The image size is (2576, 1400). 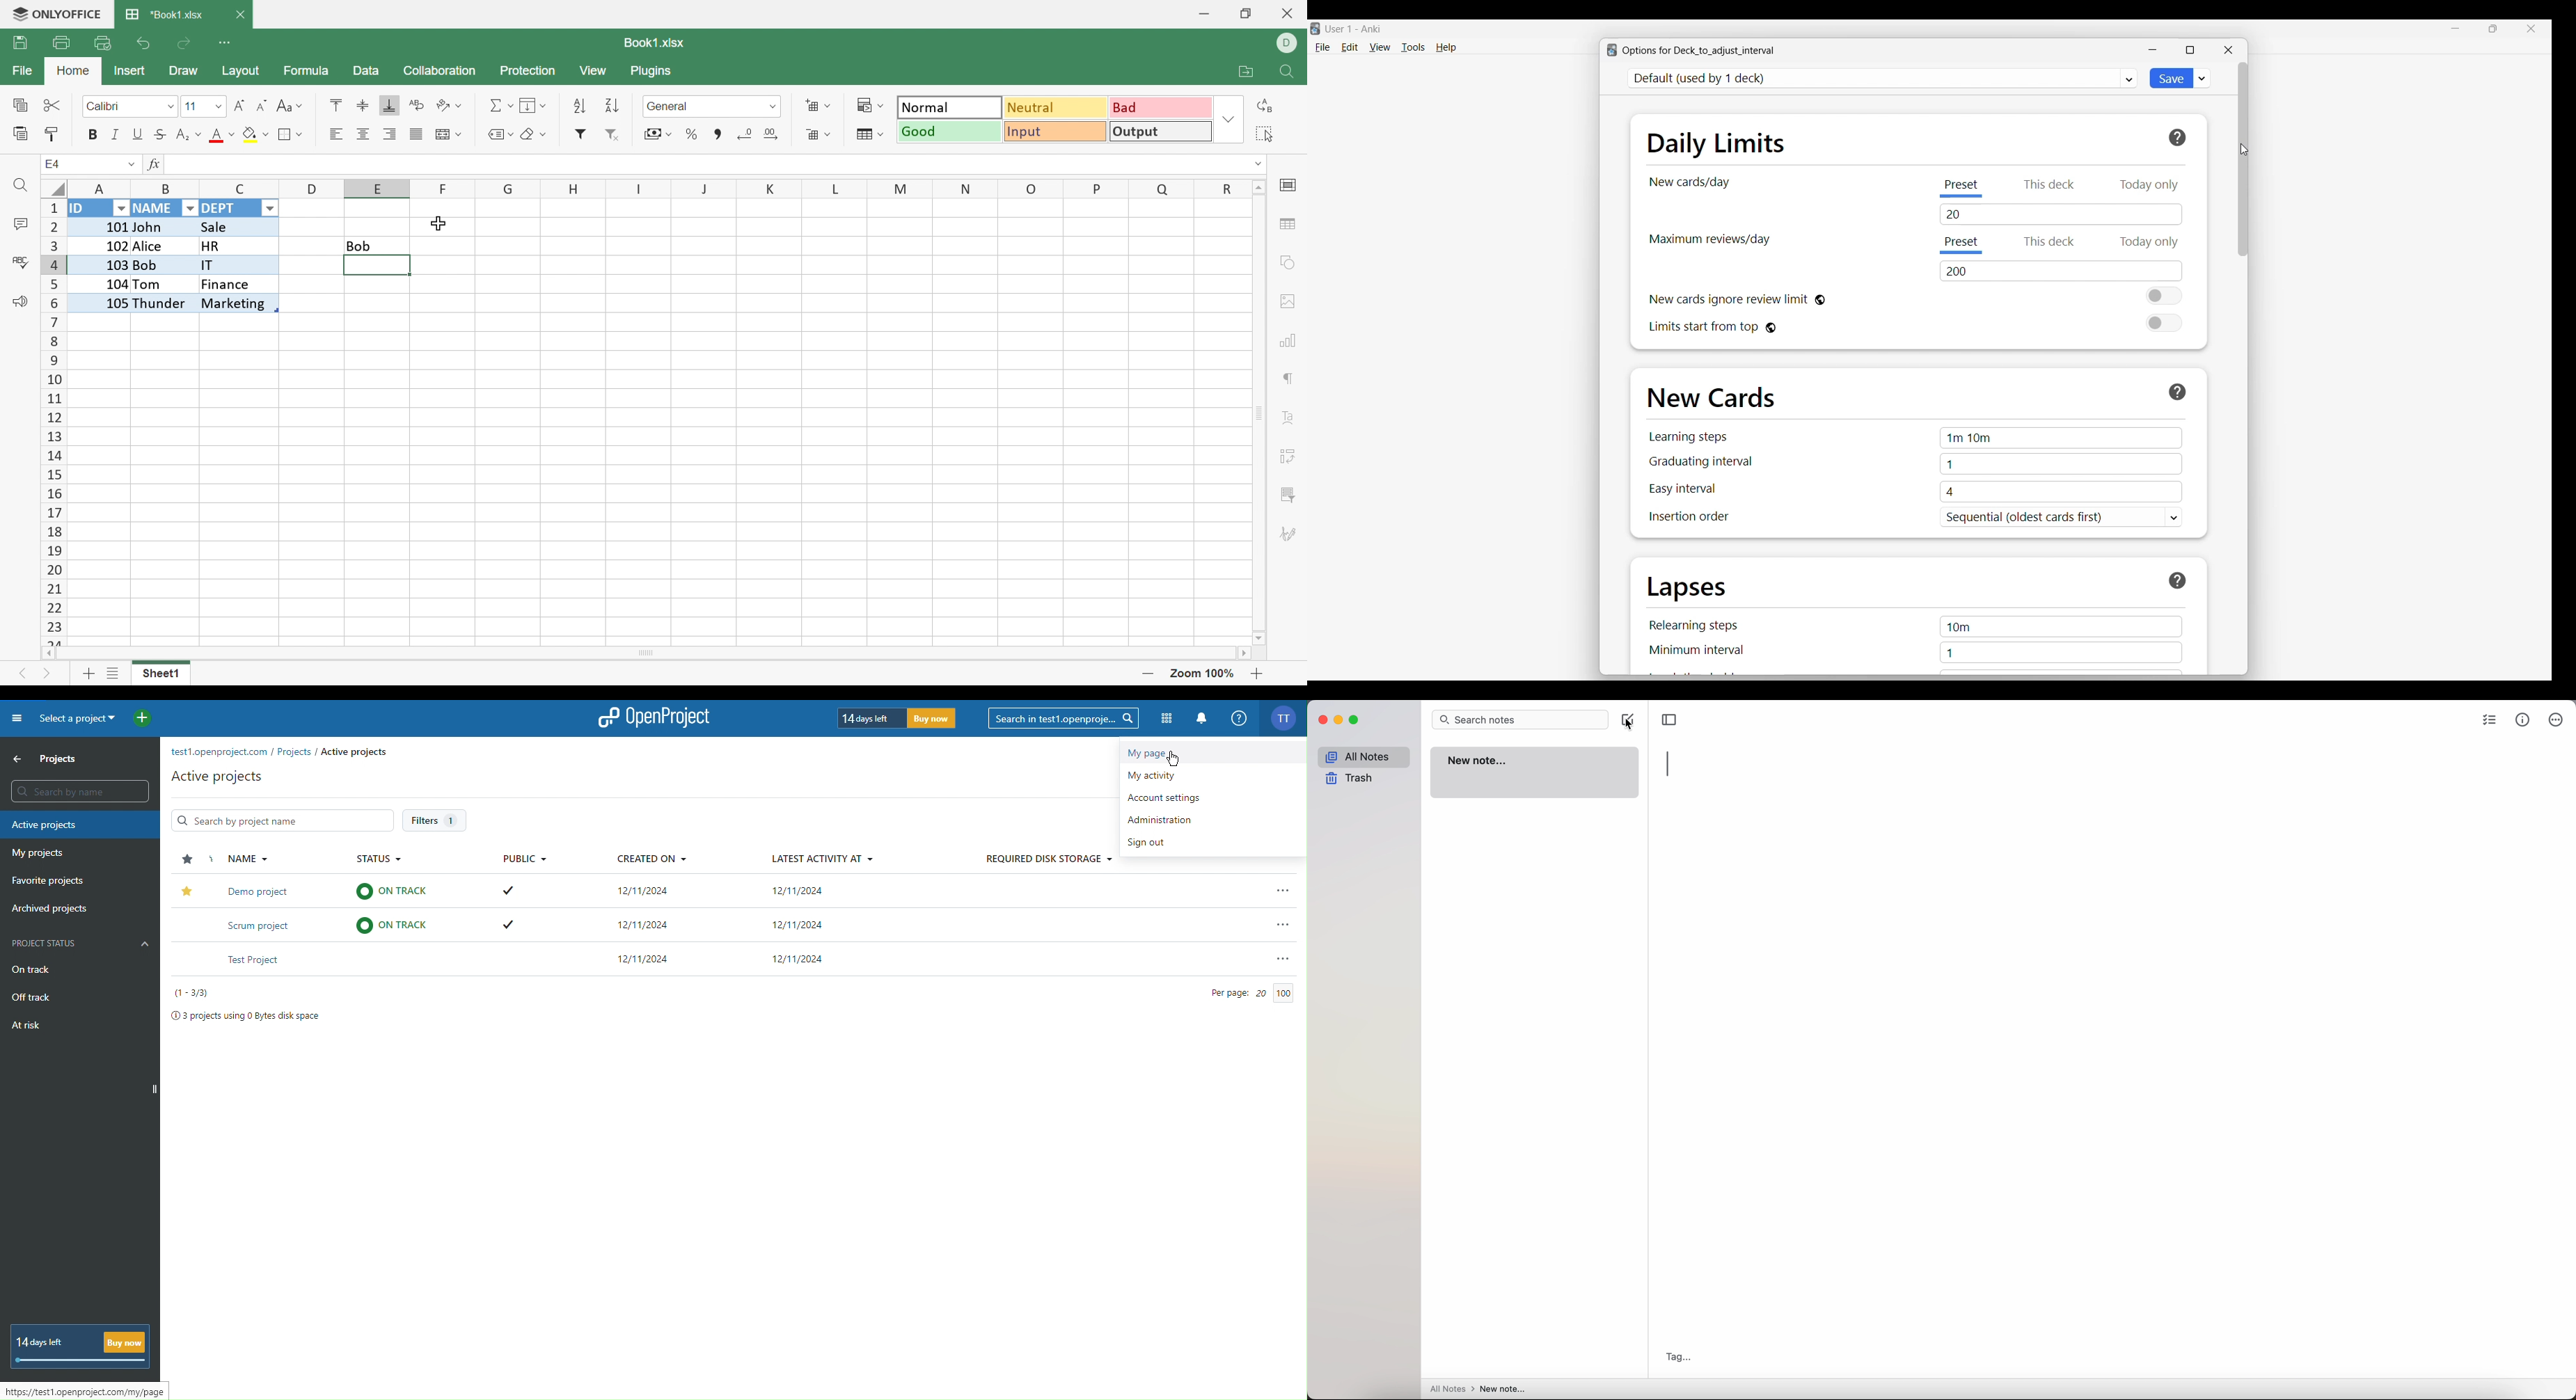 What do you see at coordinates (2243, 159) in the screenshot?
I see `Vertical slide bar` at bounding box center [2243, 159].